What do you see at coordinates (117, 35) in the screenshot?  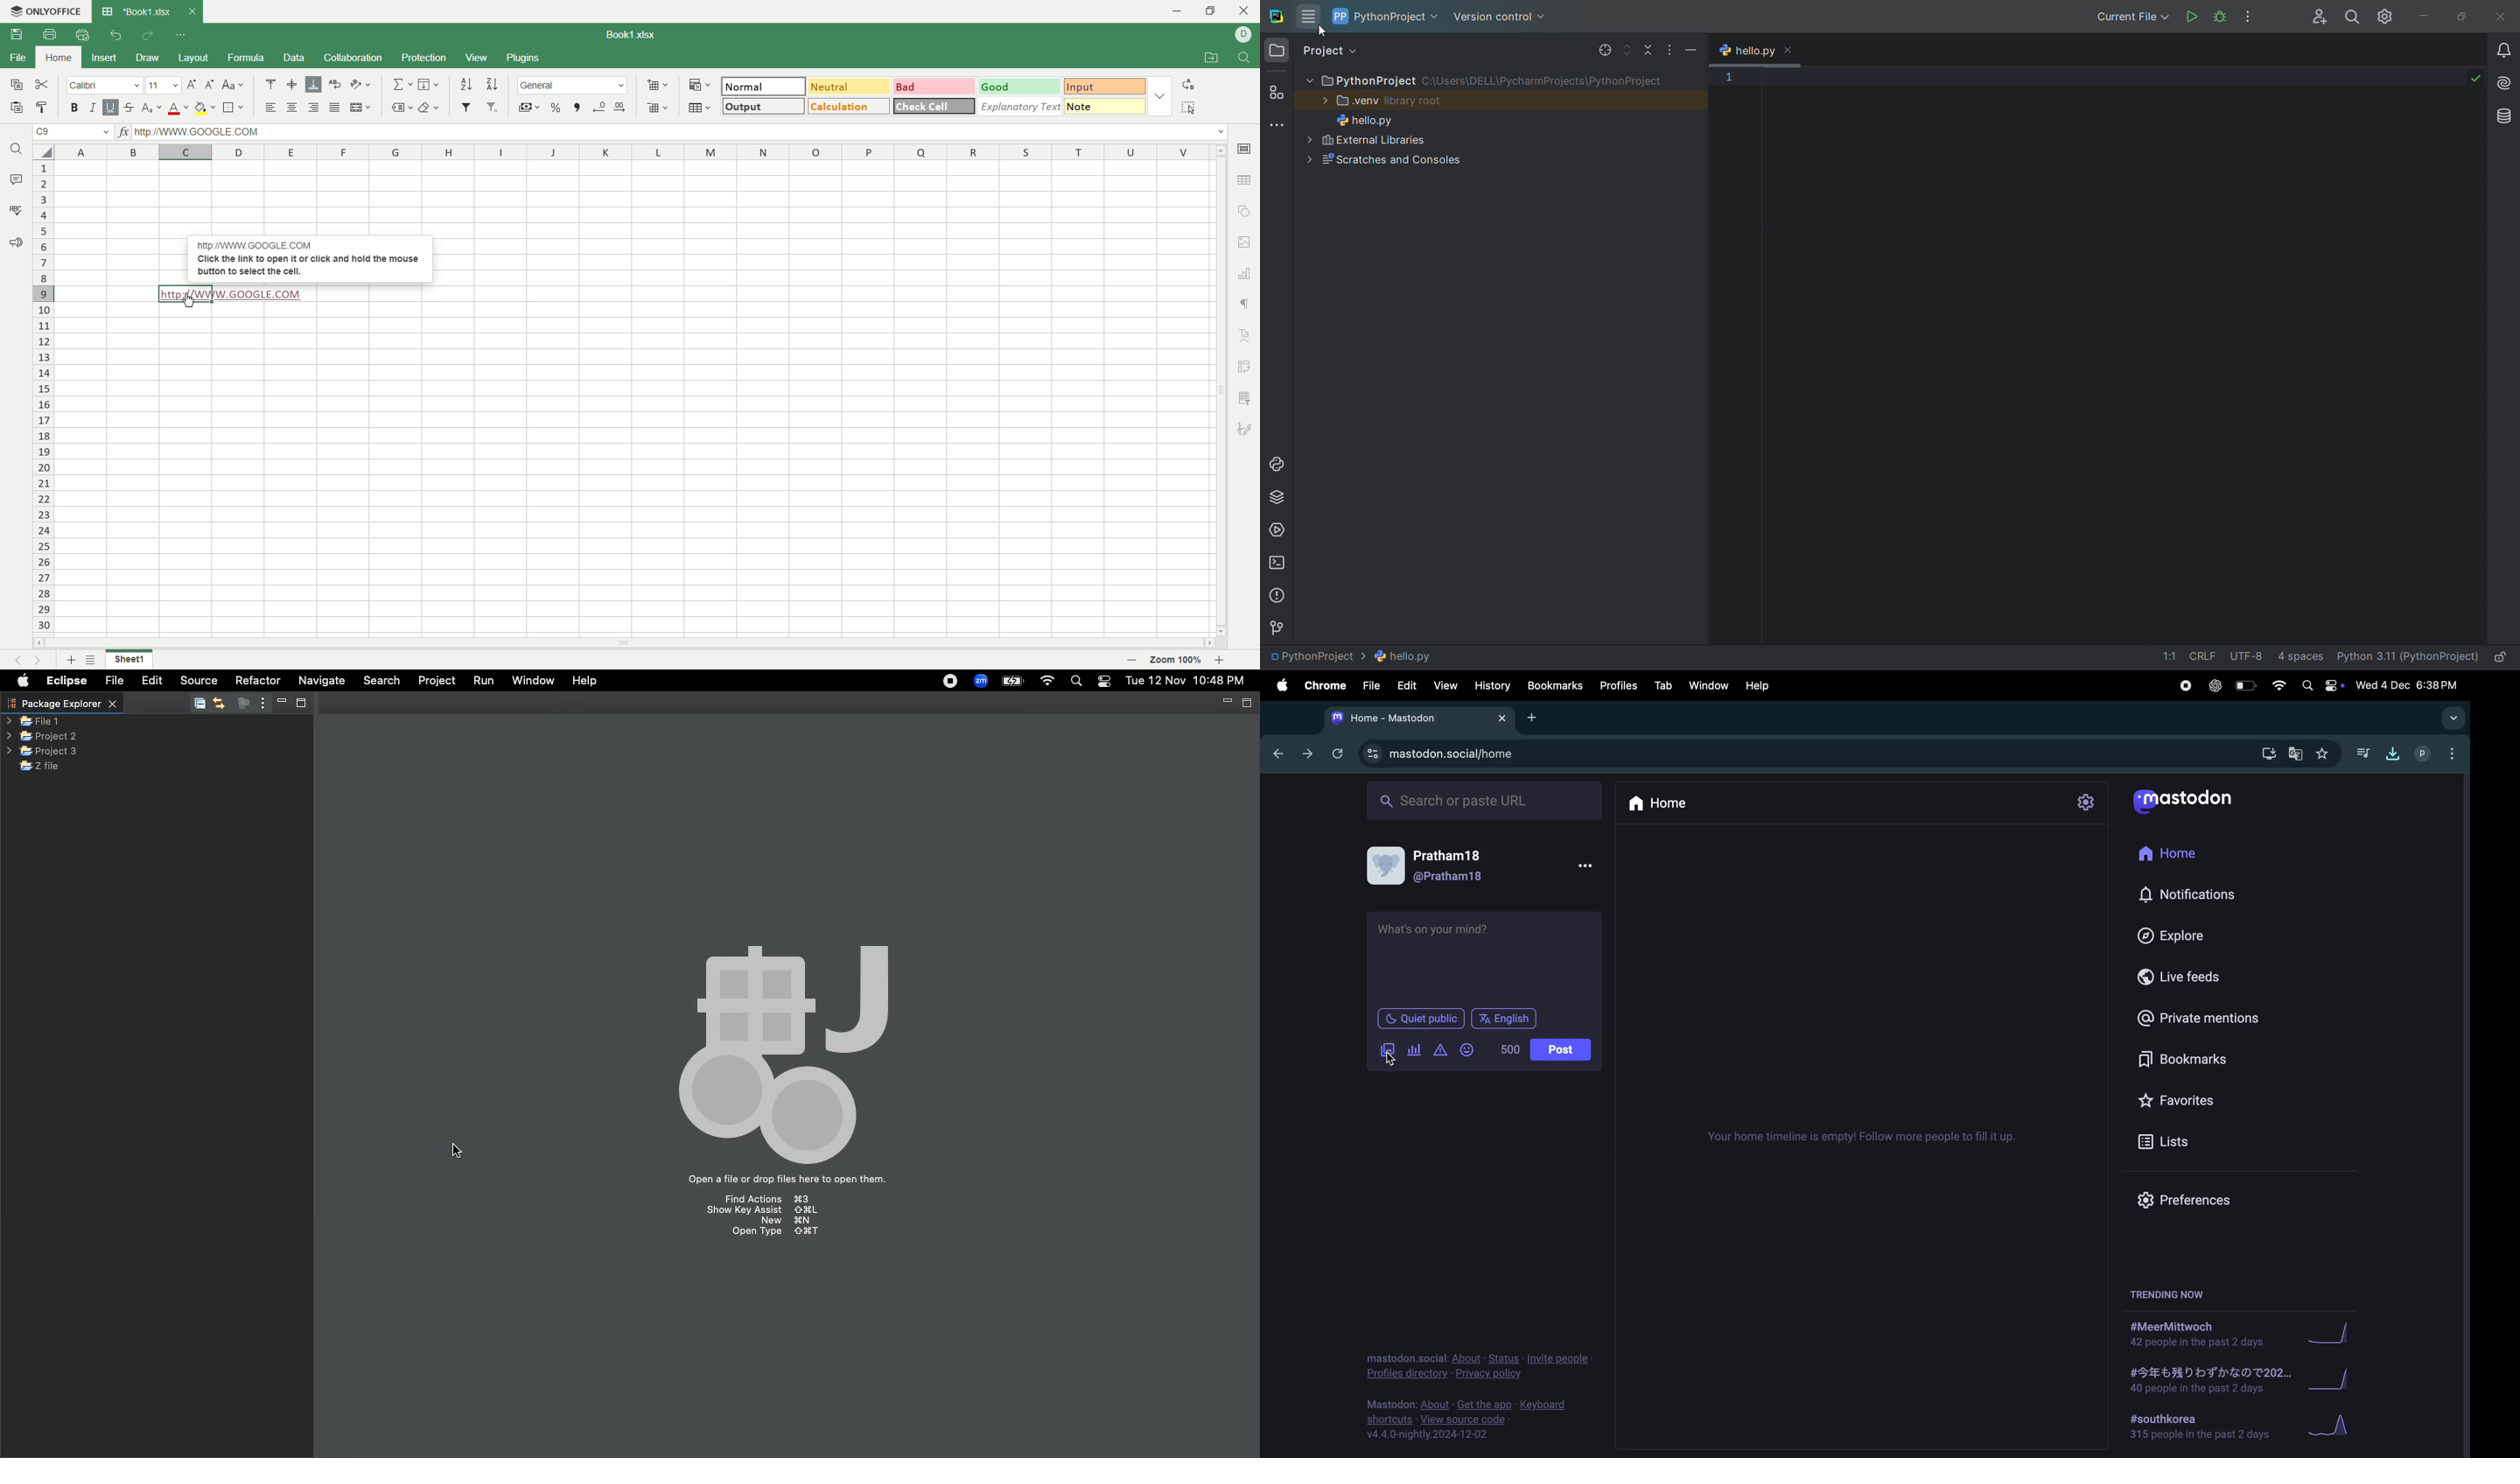 I see `undo` at bounding box center [117, 35].